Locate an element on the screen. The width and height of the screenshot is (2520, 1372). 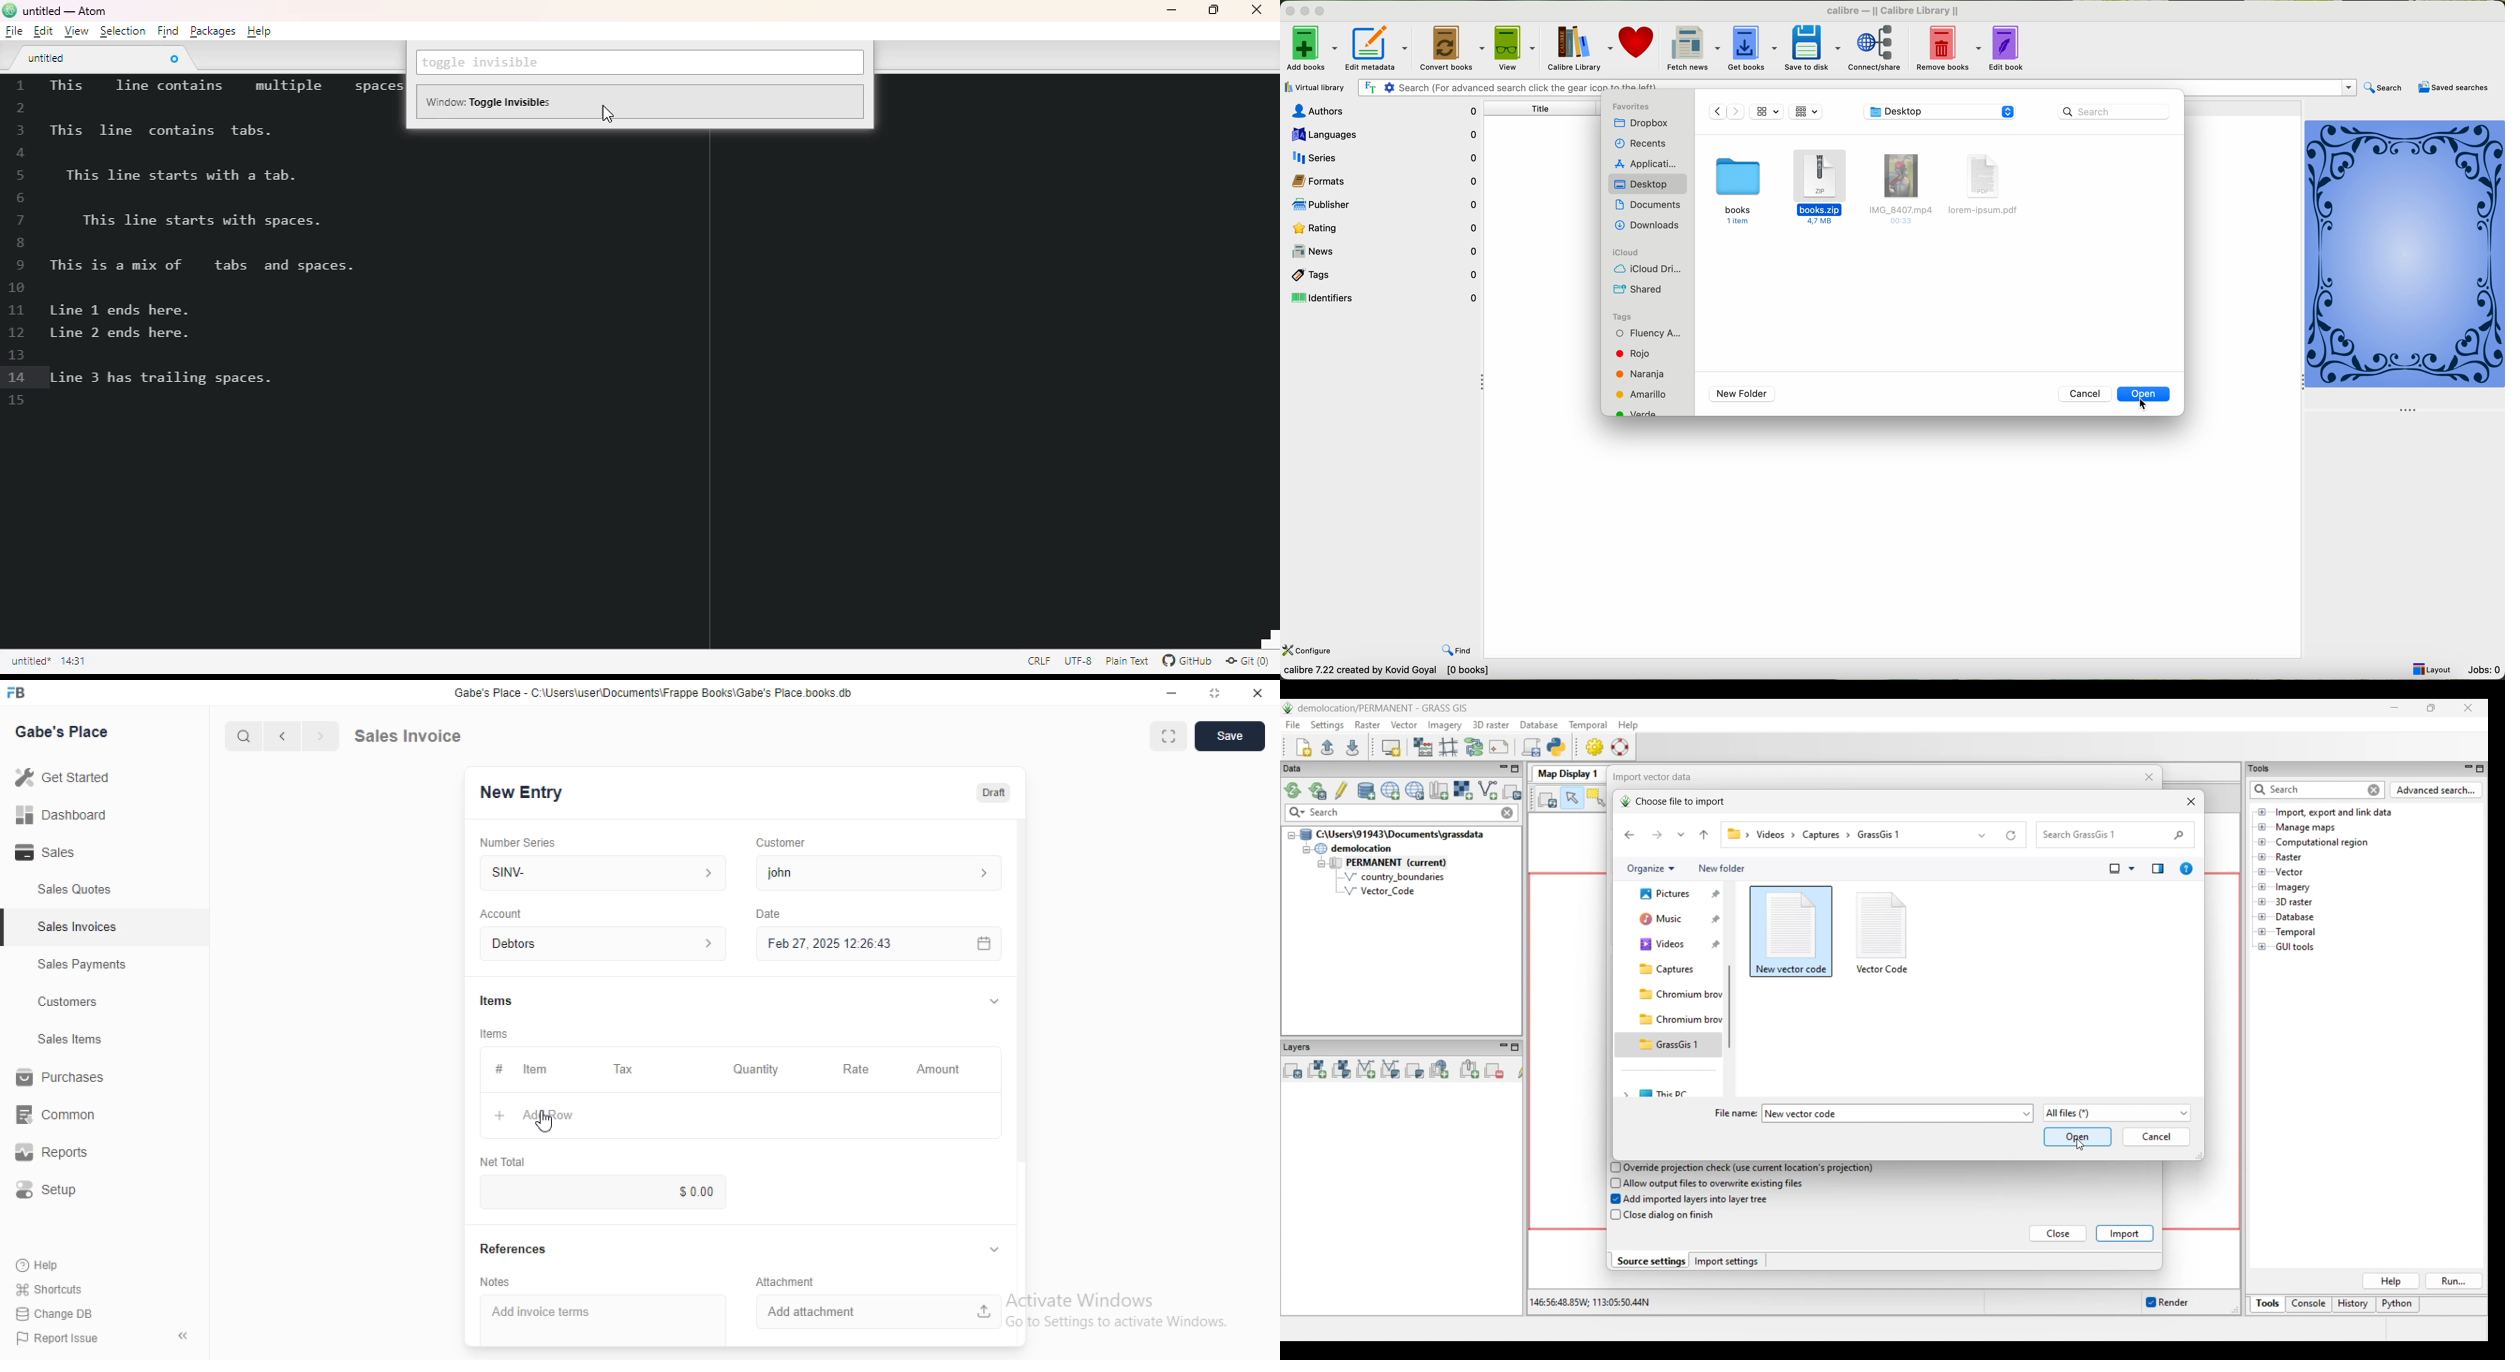
Expand is located at coordinates (1168, 736).